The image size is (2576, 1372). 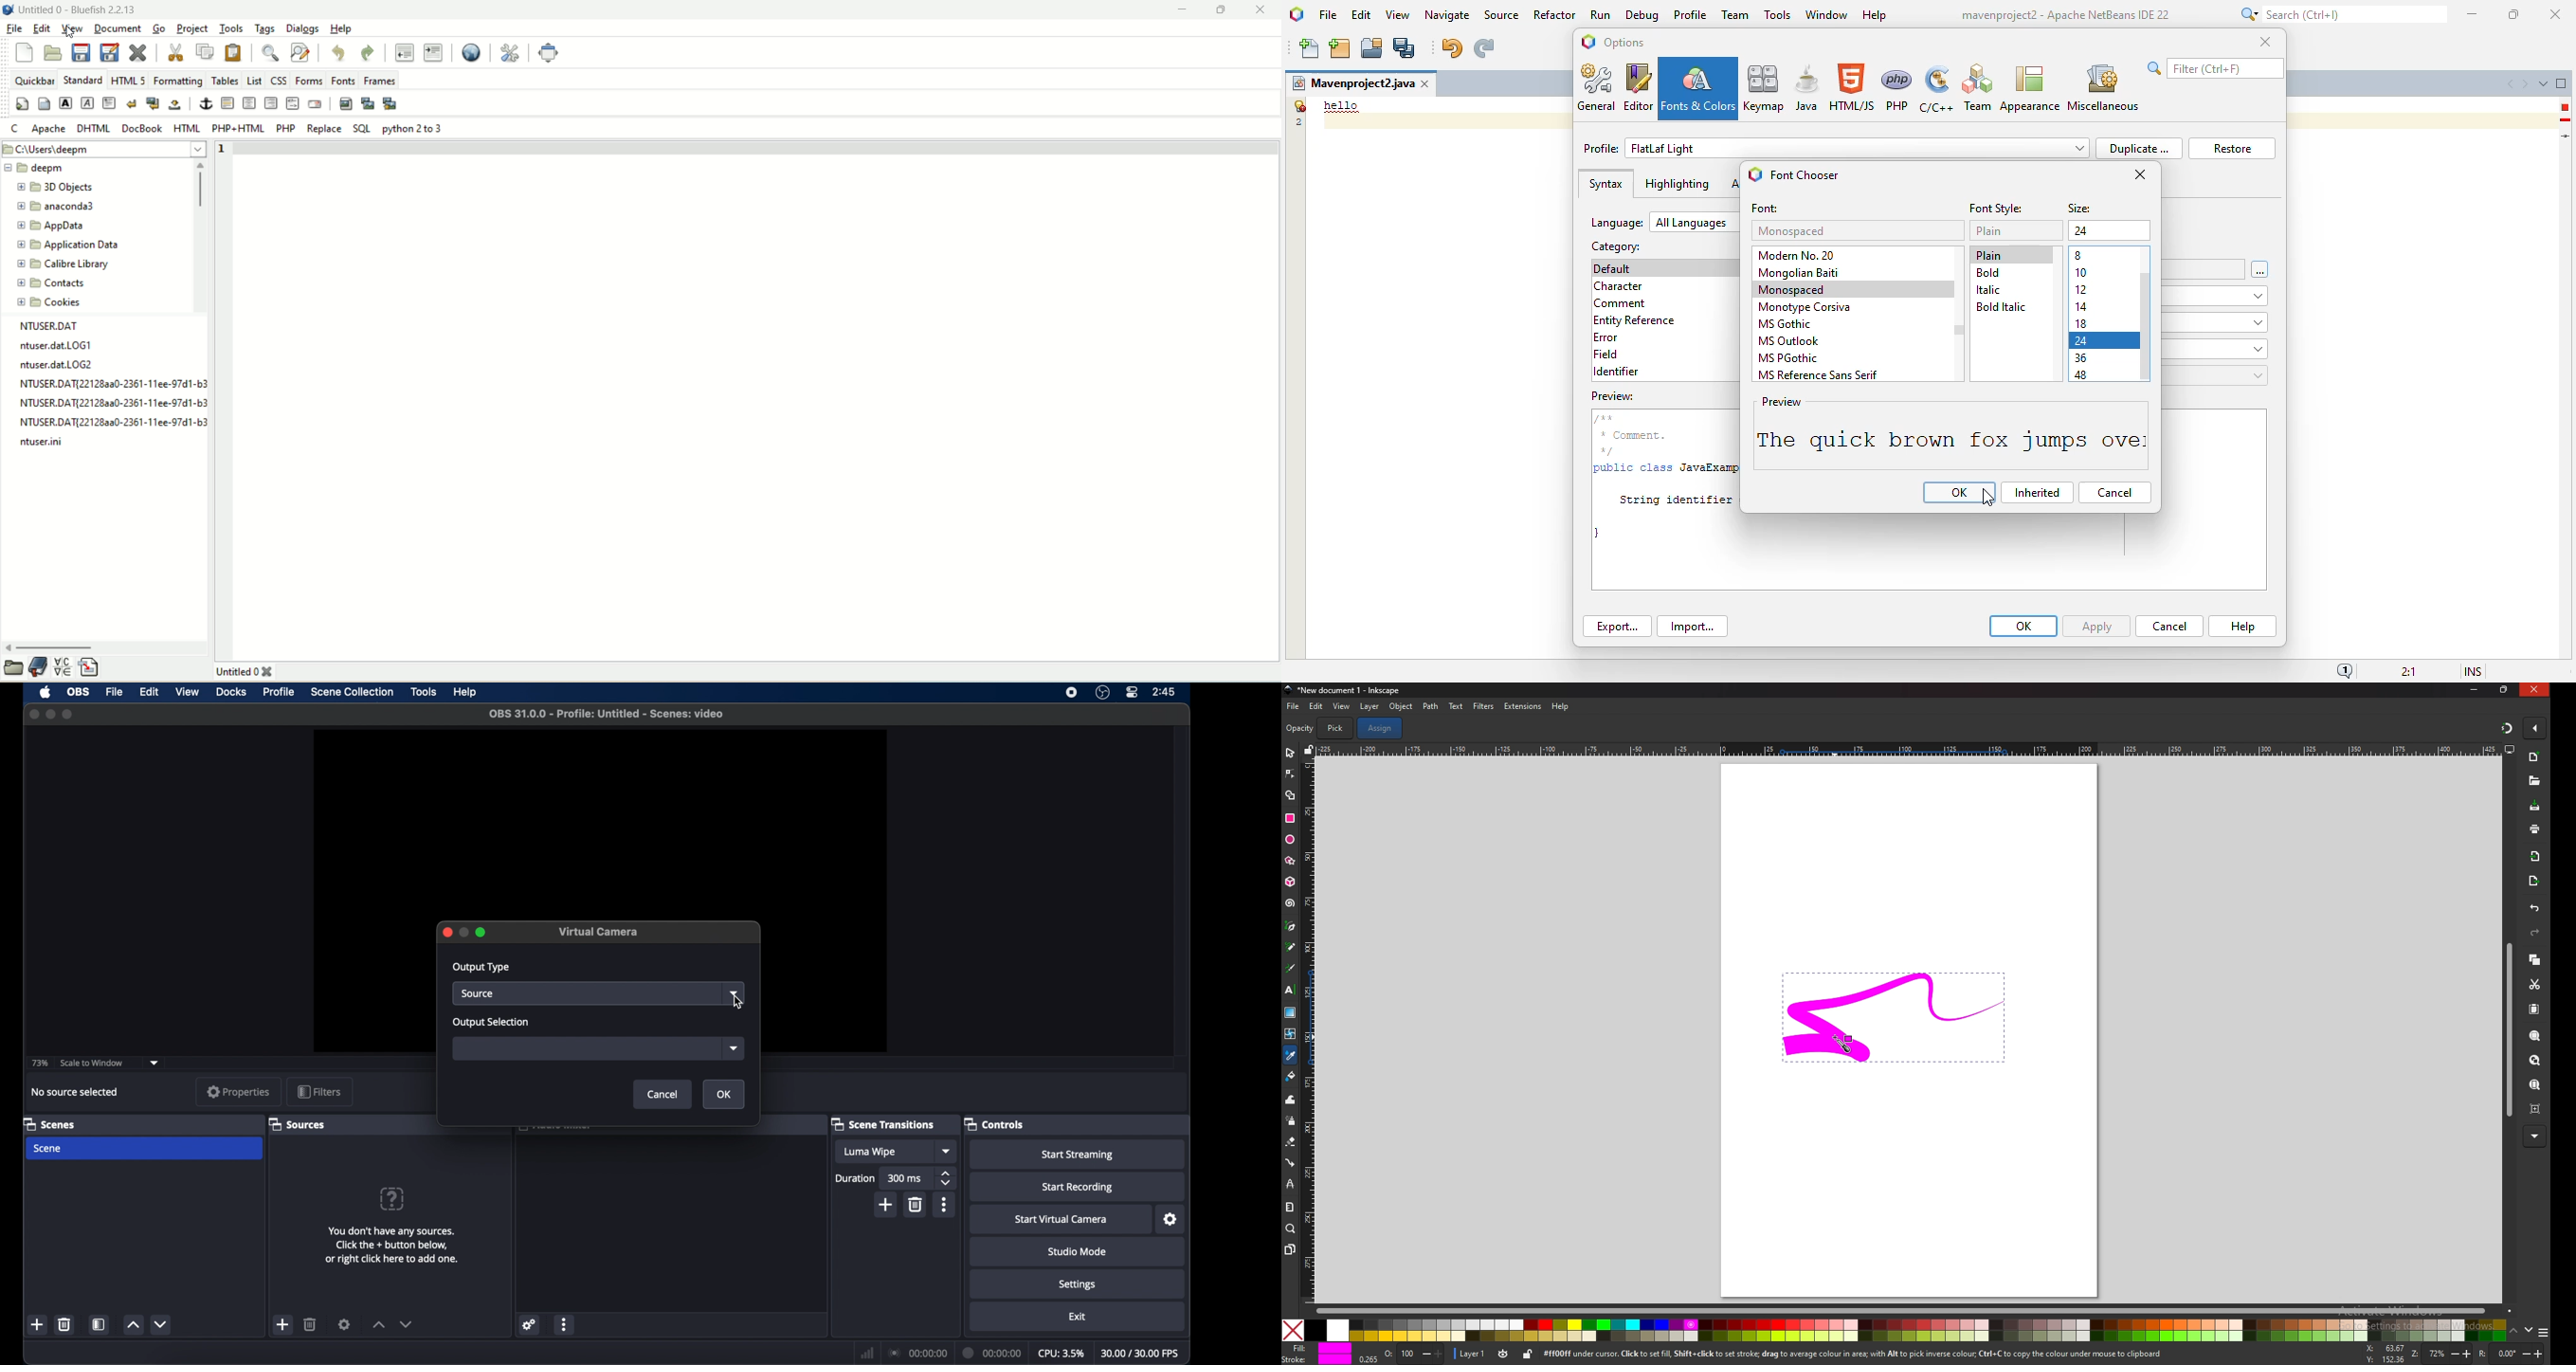 I want to click on font size changed to 24, so click(x=1952, y=440).